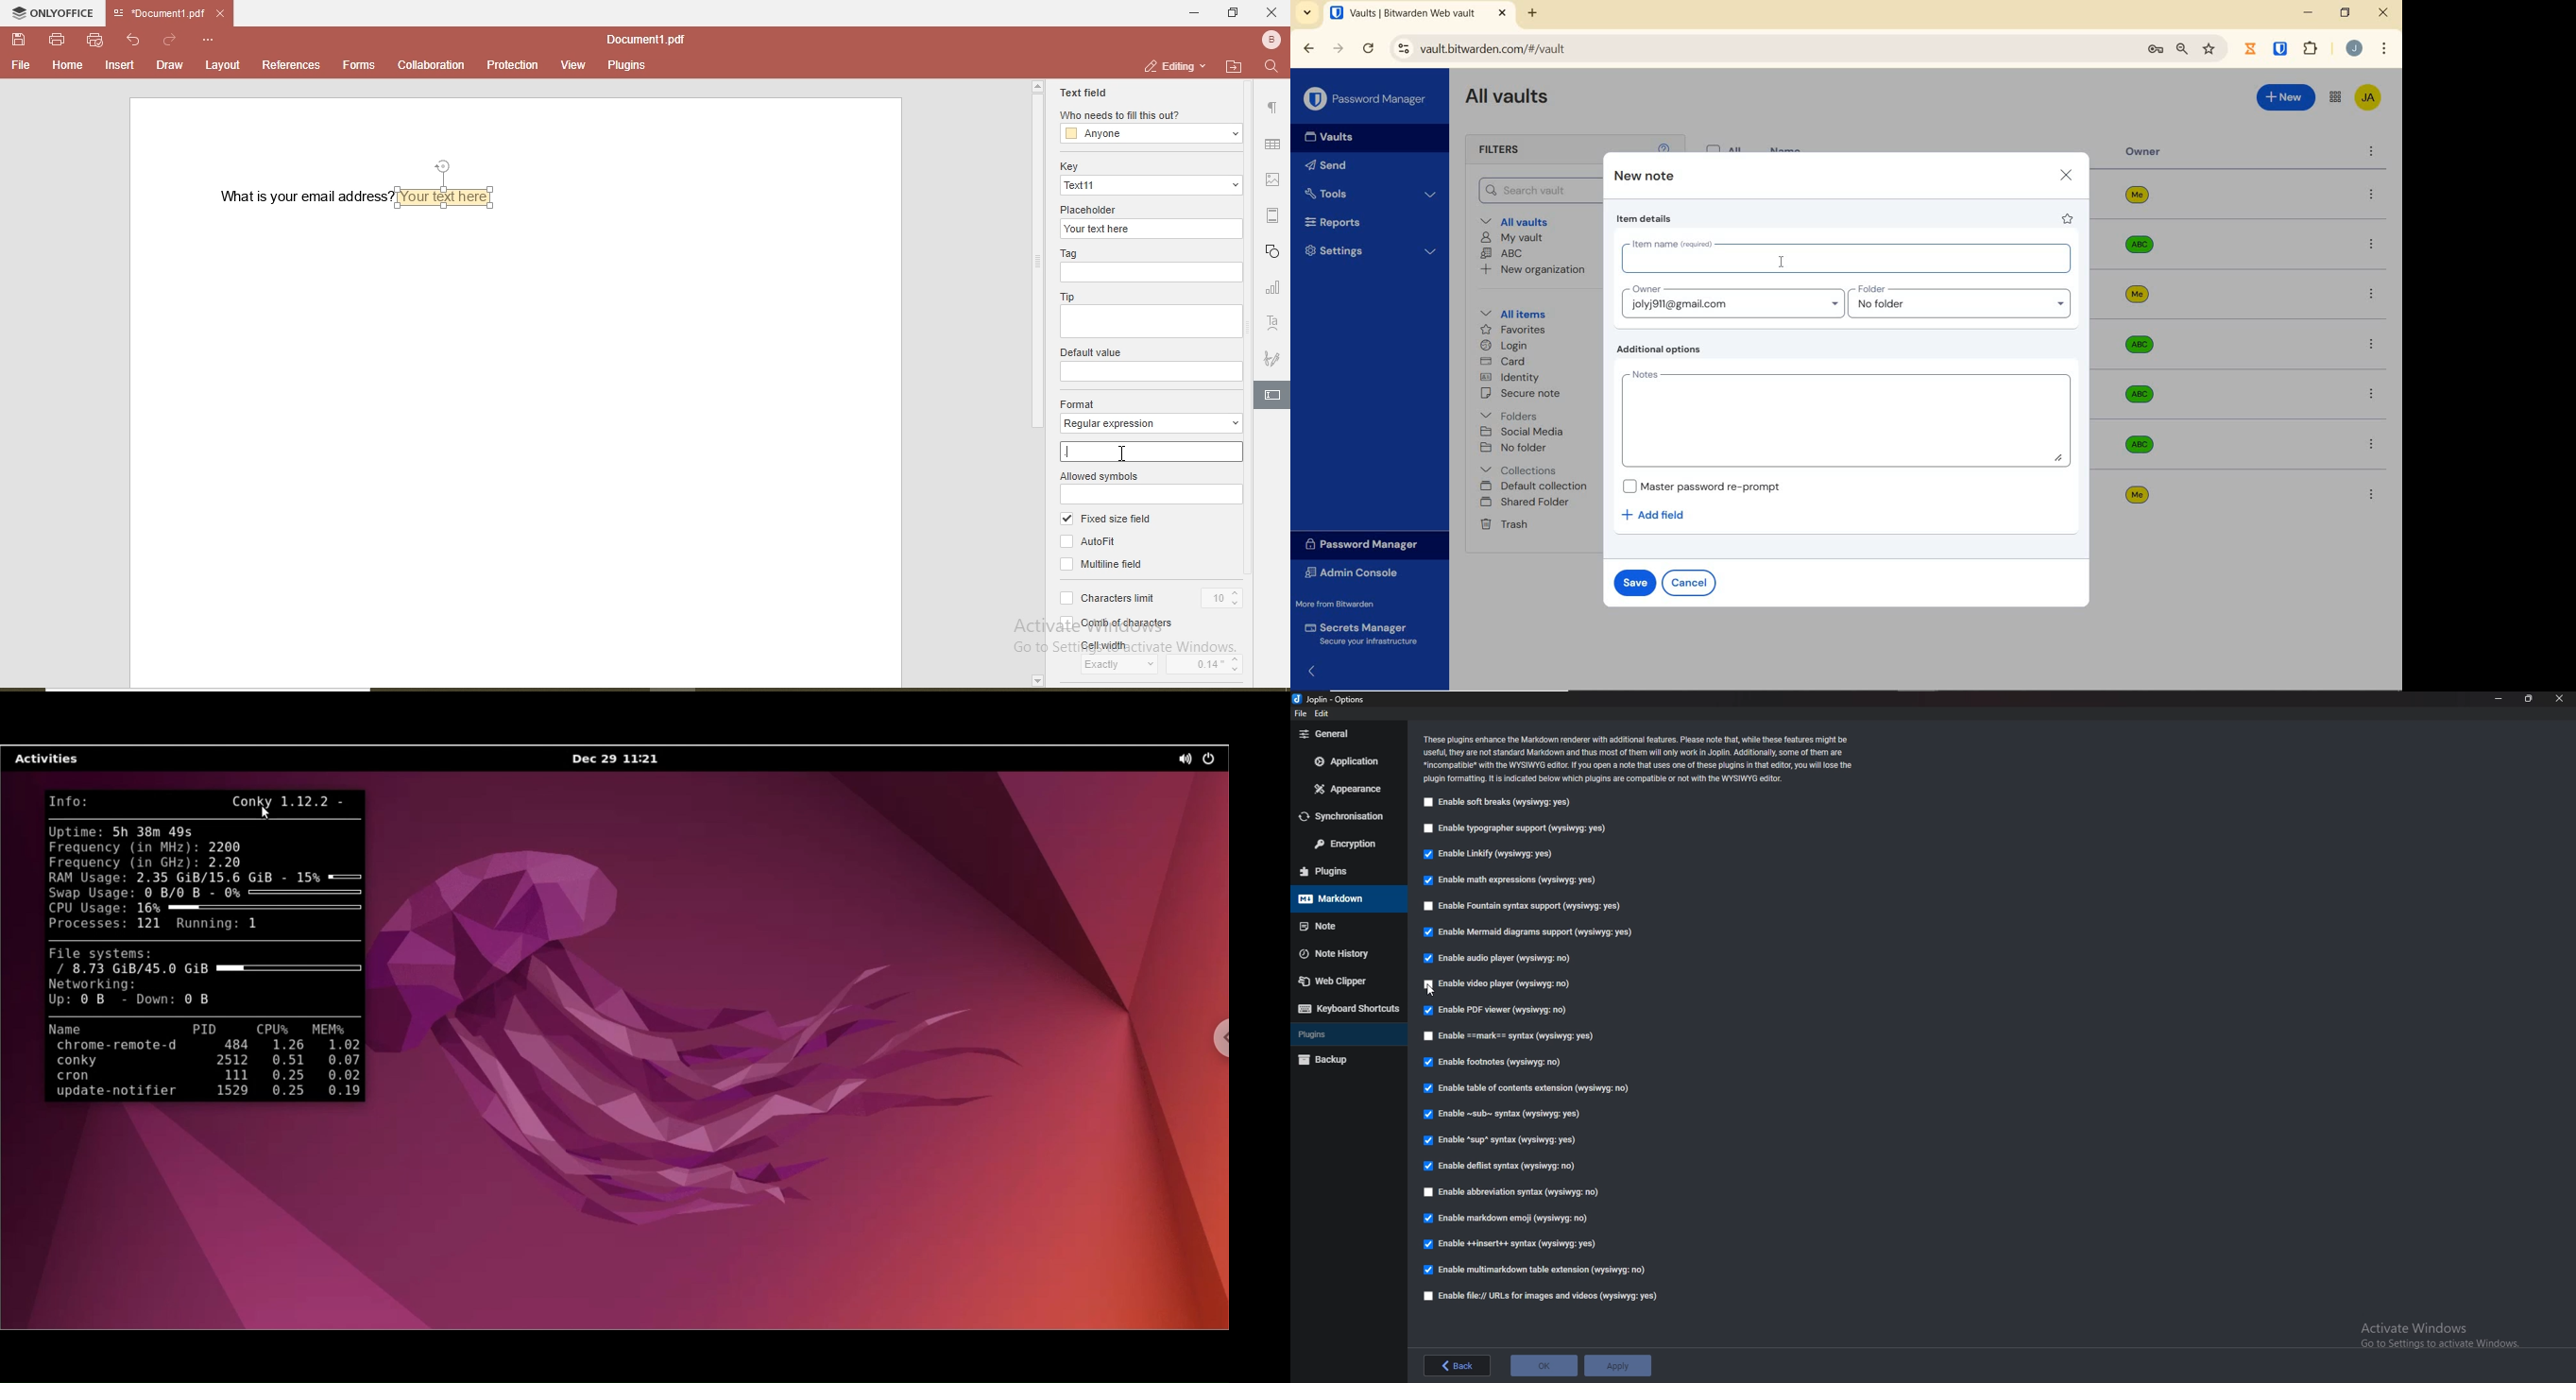 This screenshot has width=2576, height=1400. What do you see at coordinates (1092, 208) in the screenshot?
I see `placeholder` at bounding box center [1092, 208].